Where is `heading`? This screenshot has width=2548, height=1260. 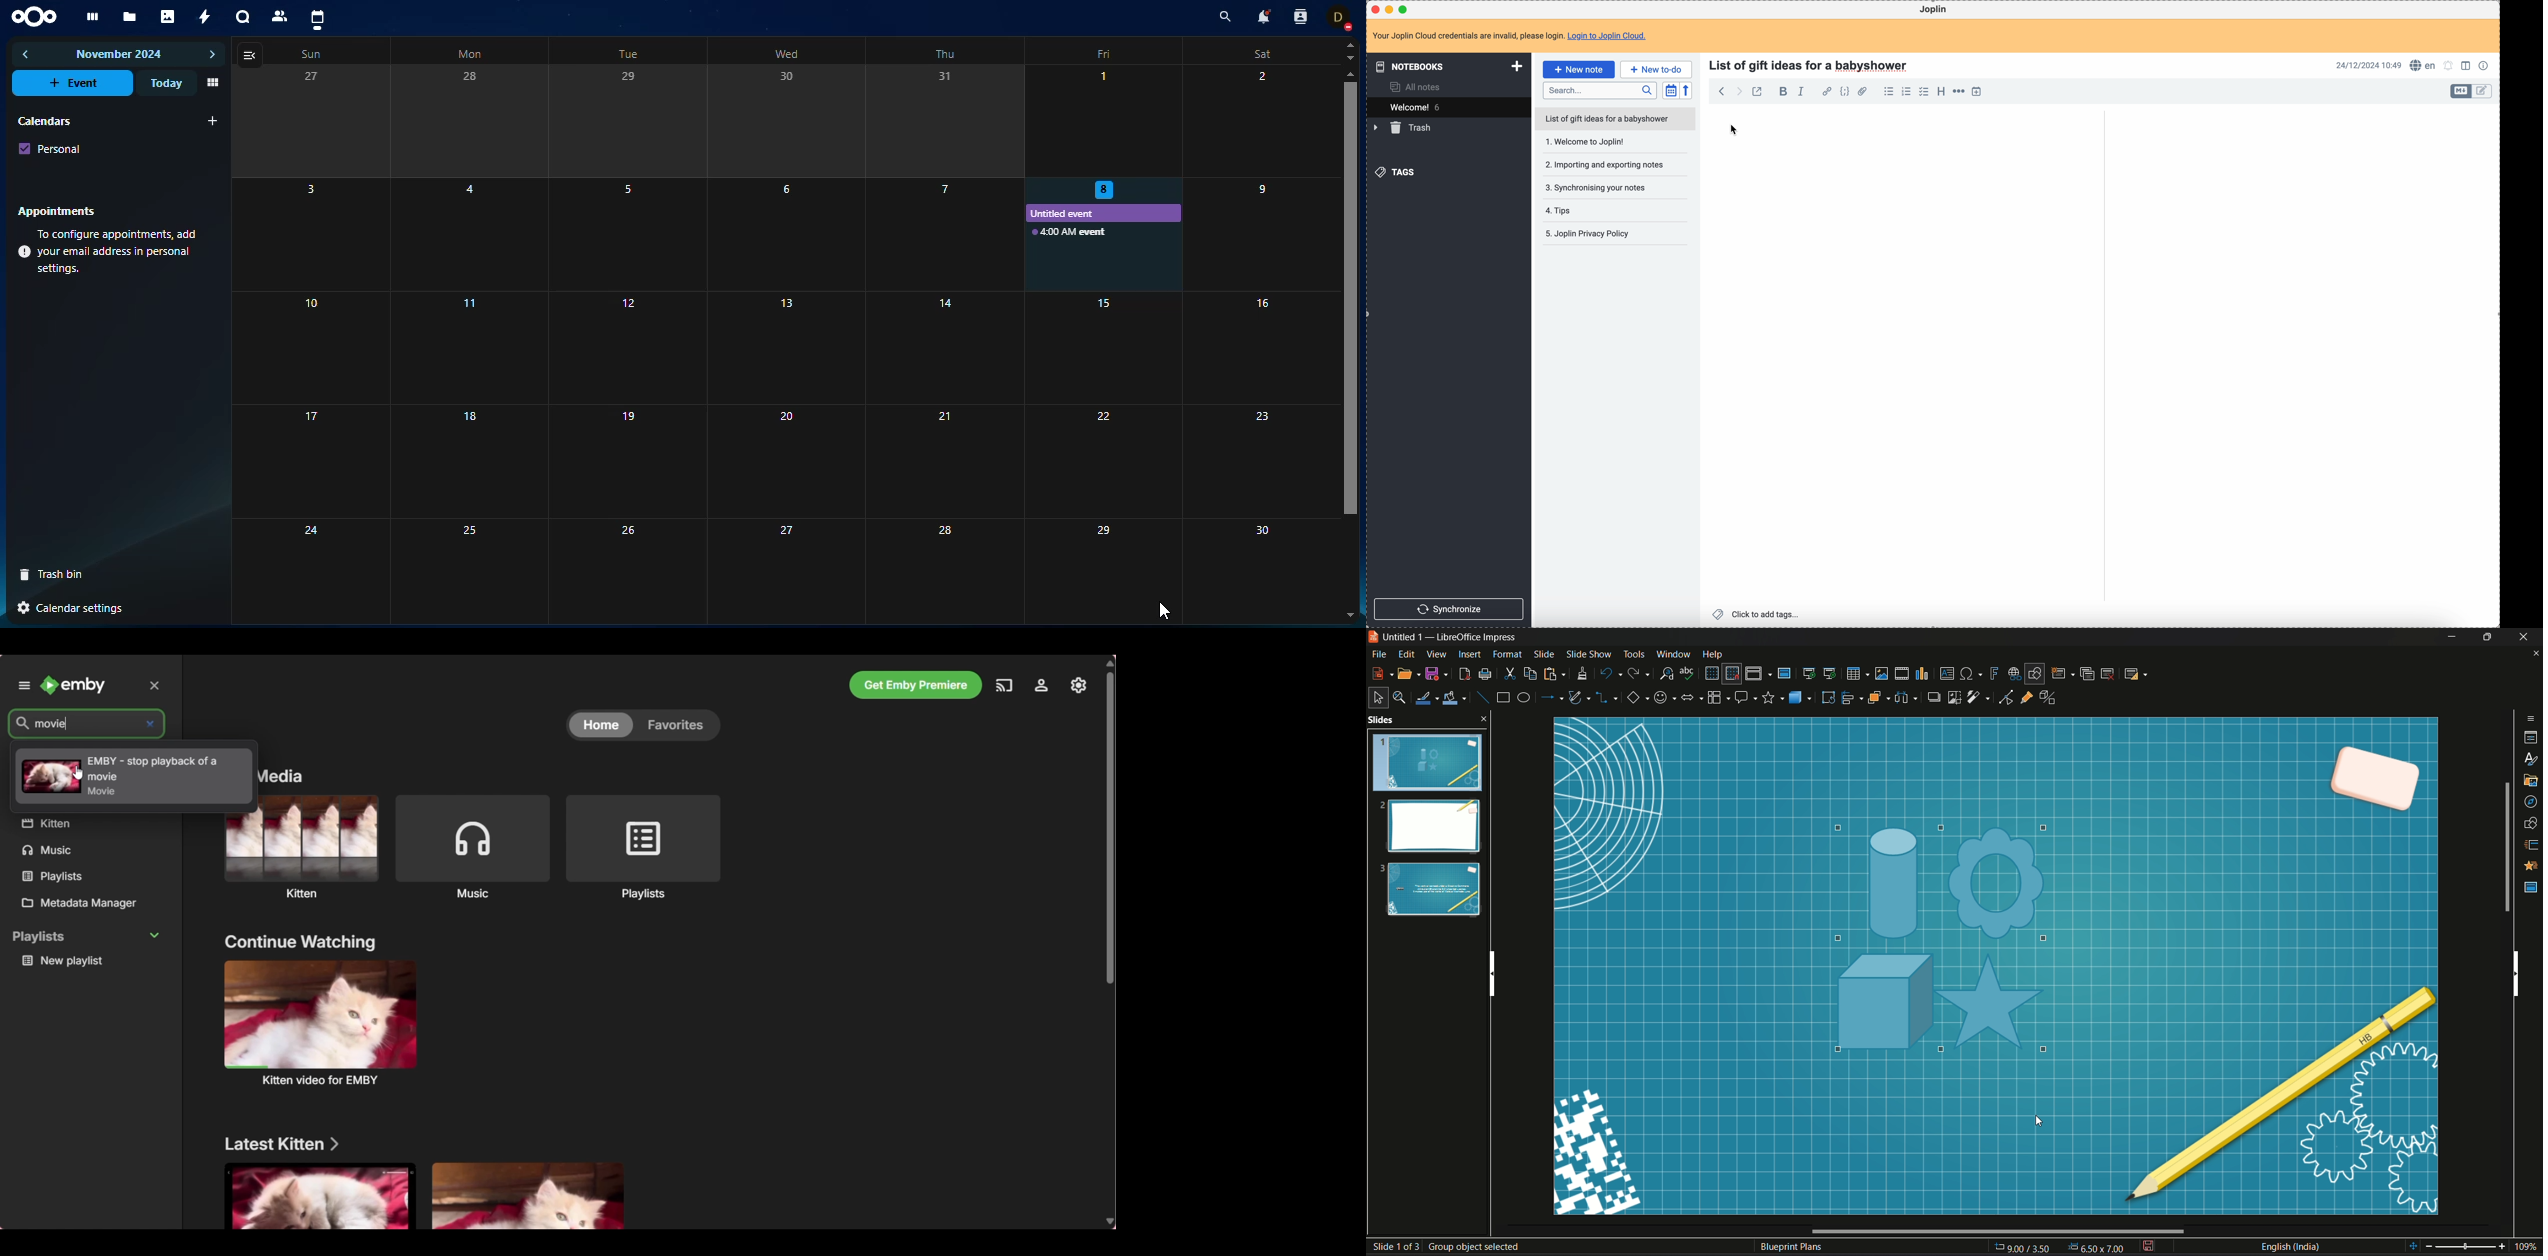
heading is located at coordinates (1941, 93).